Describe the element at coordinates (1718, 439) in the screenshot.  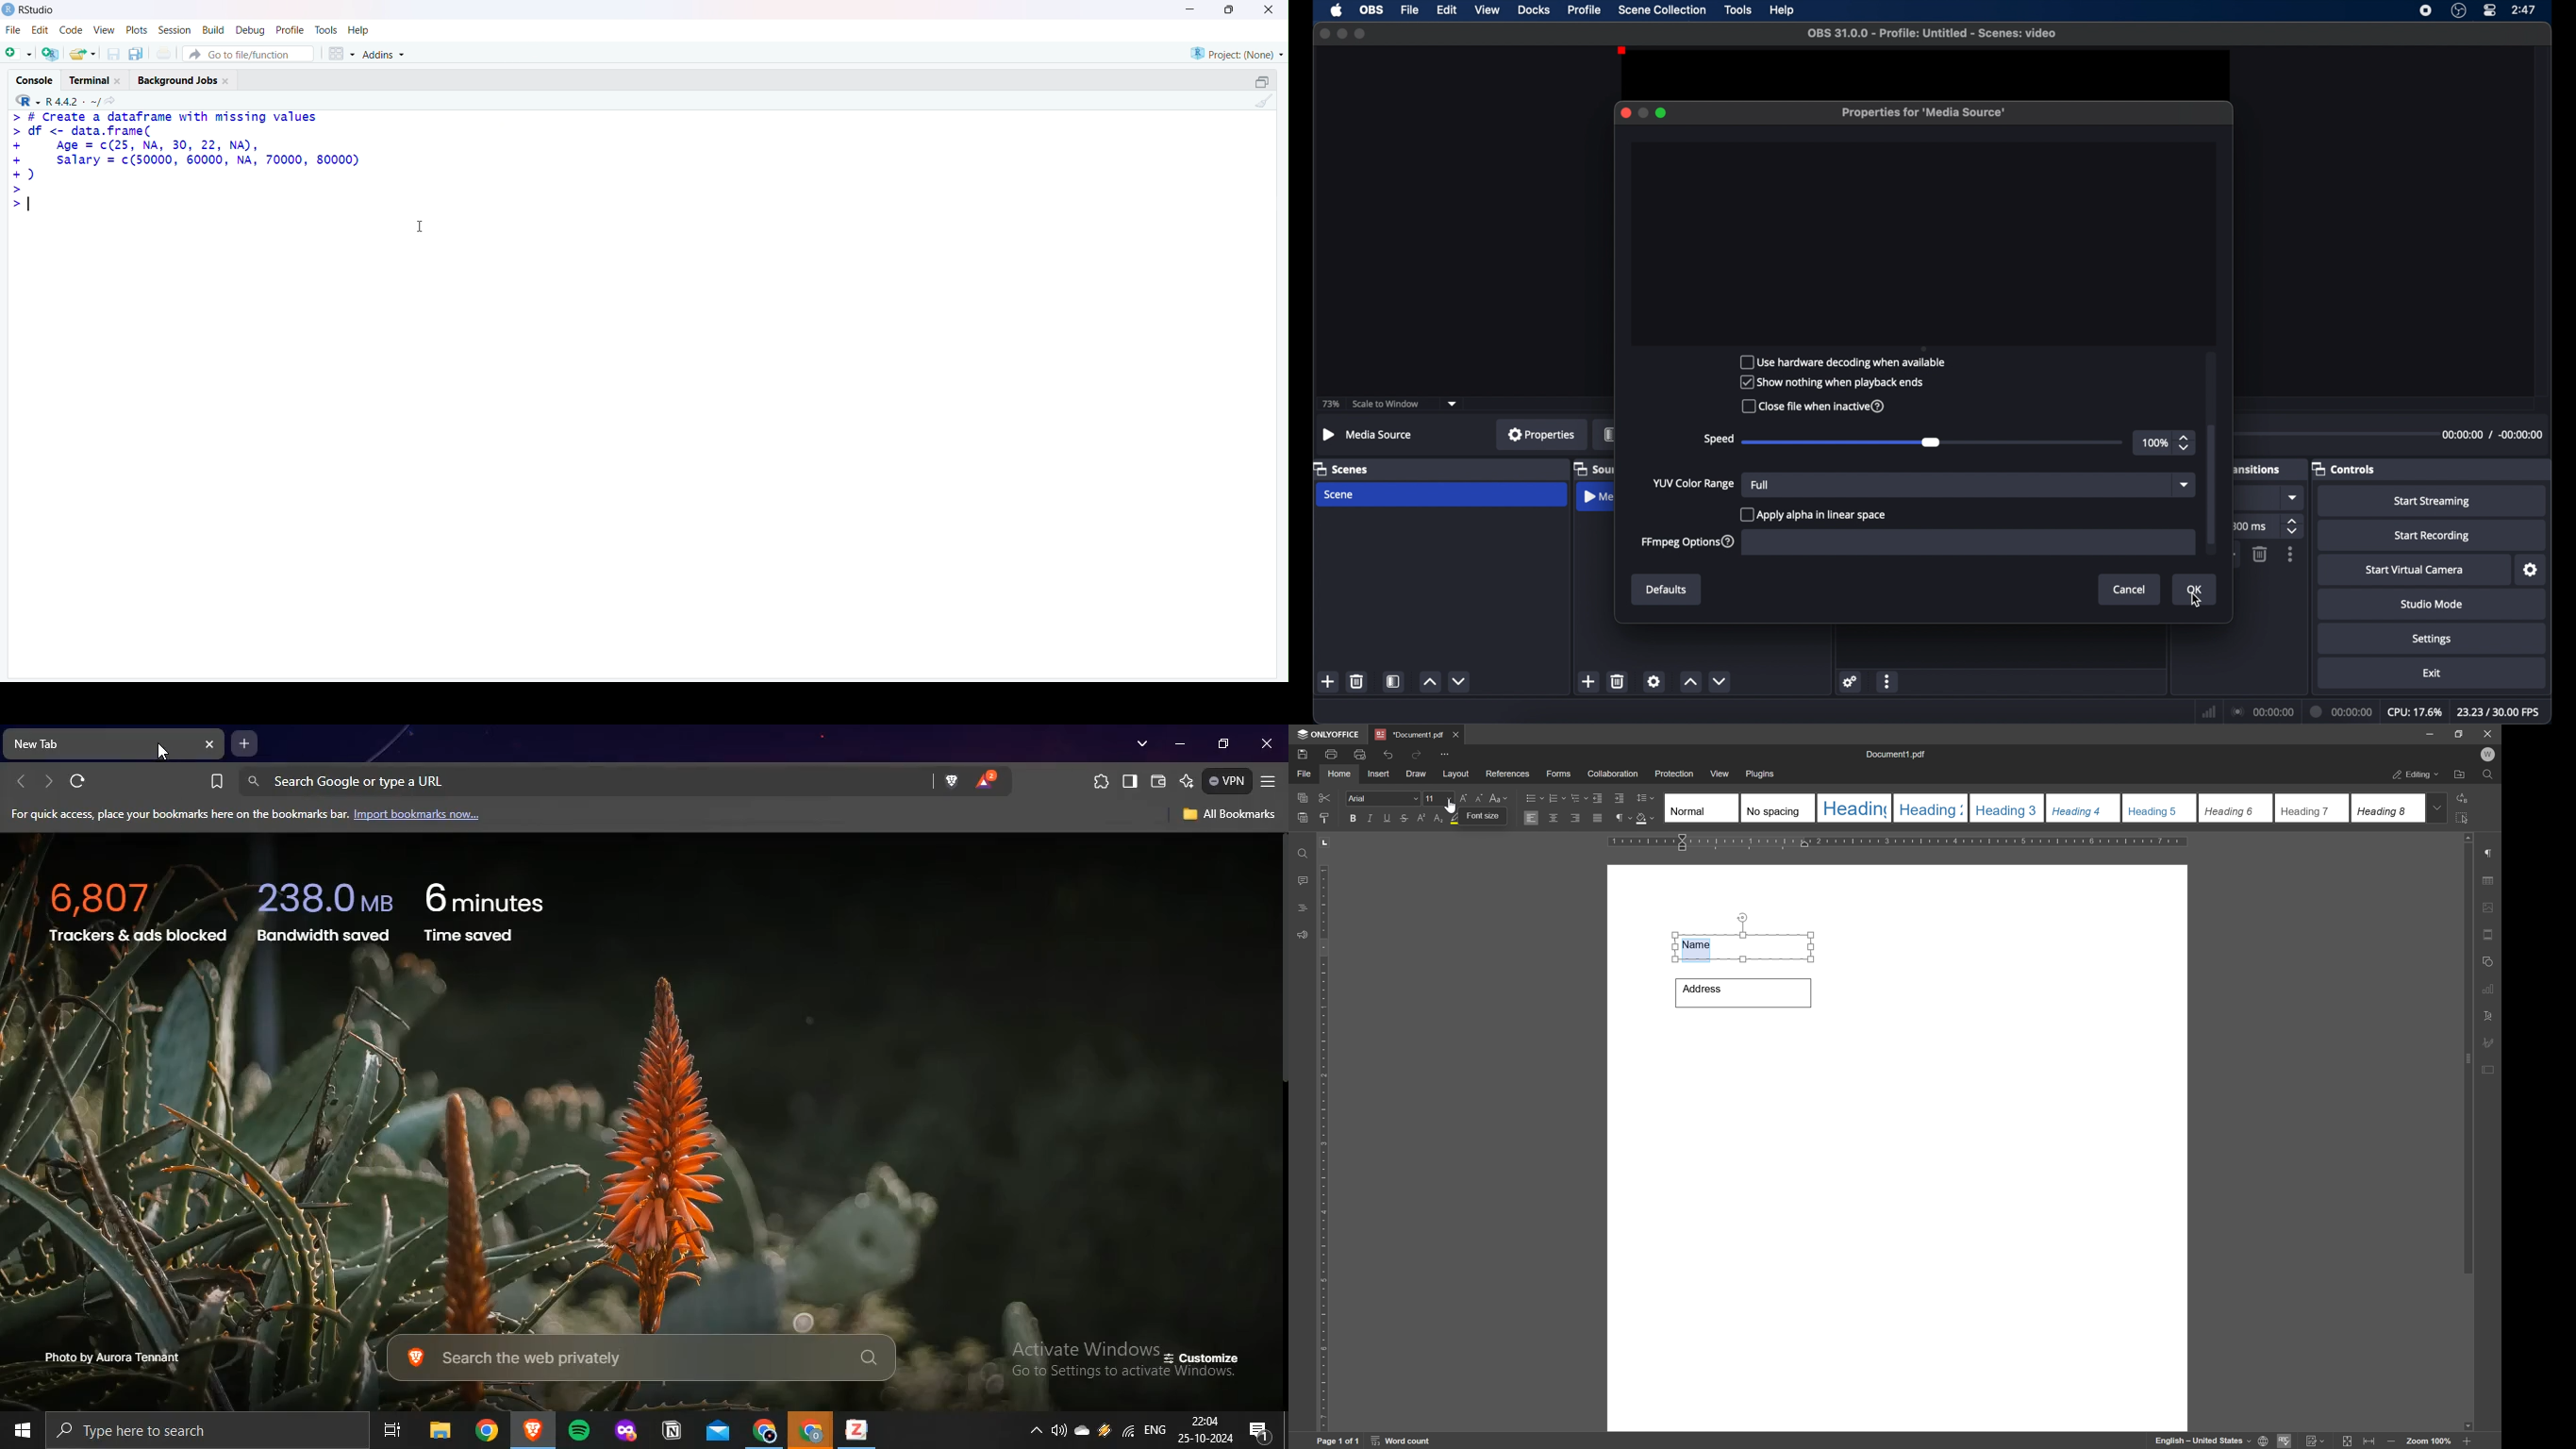
I see `speed` at that location.